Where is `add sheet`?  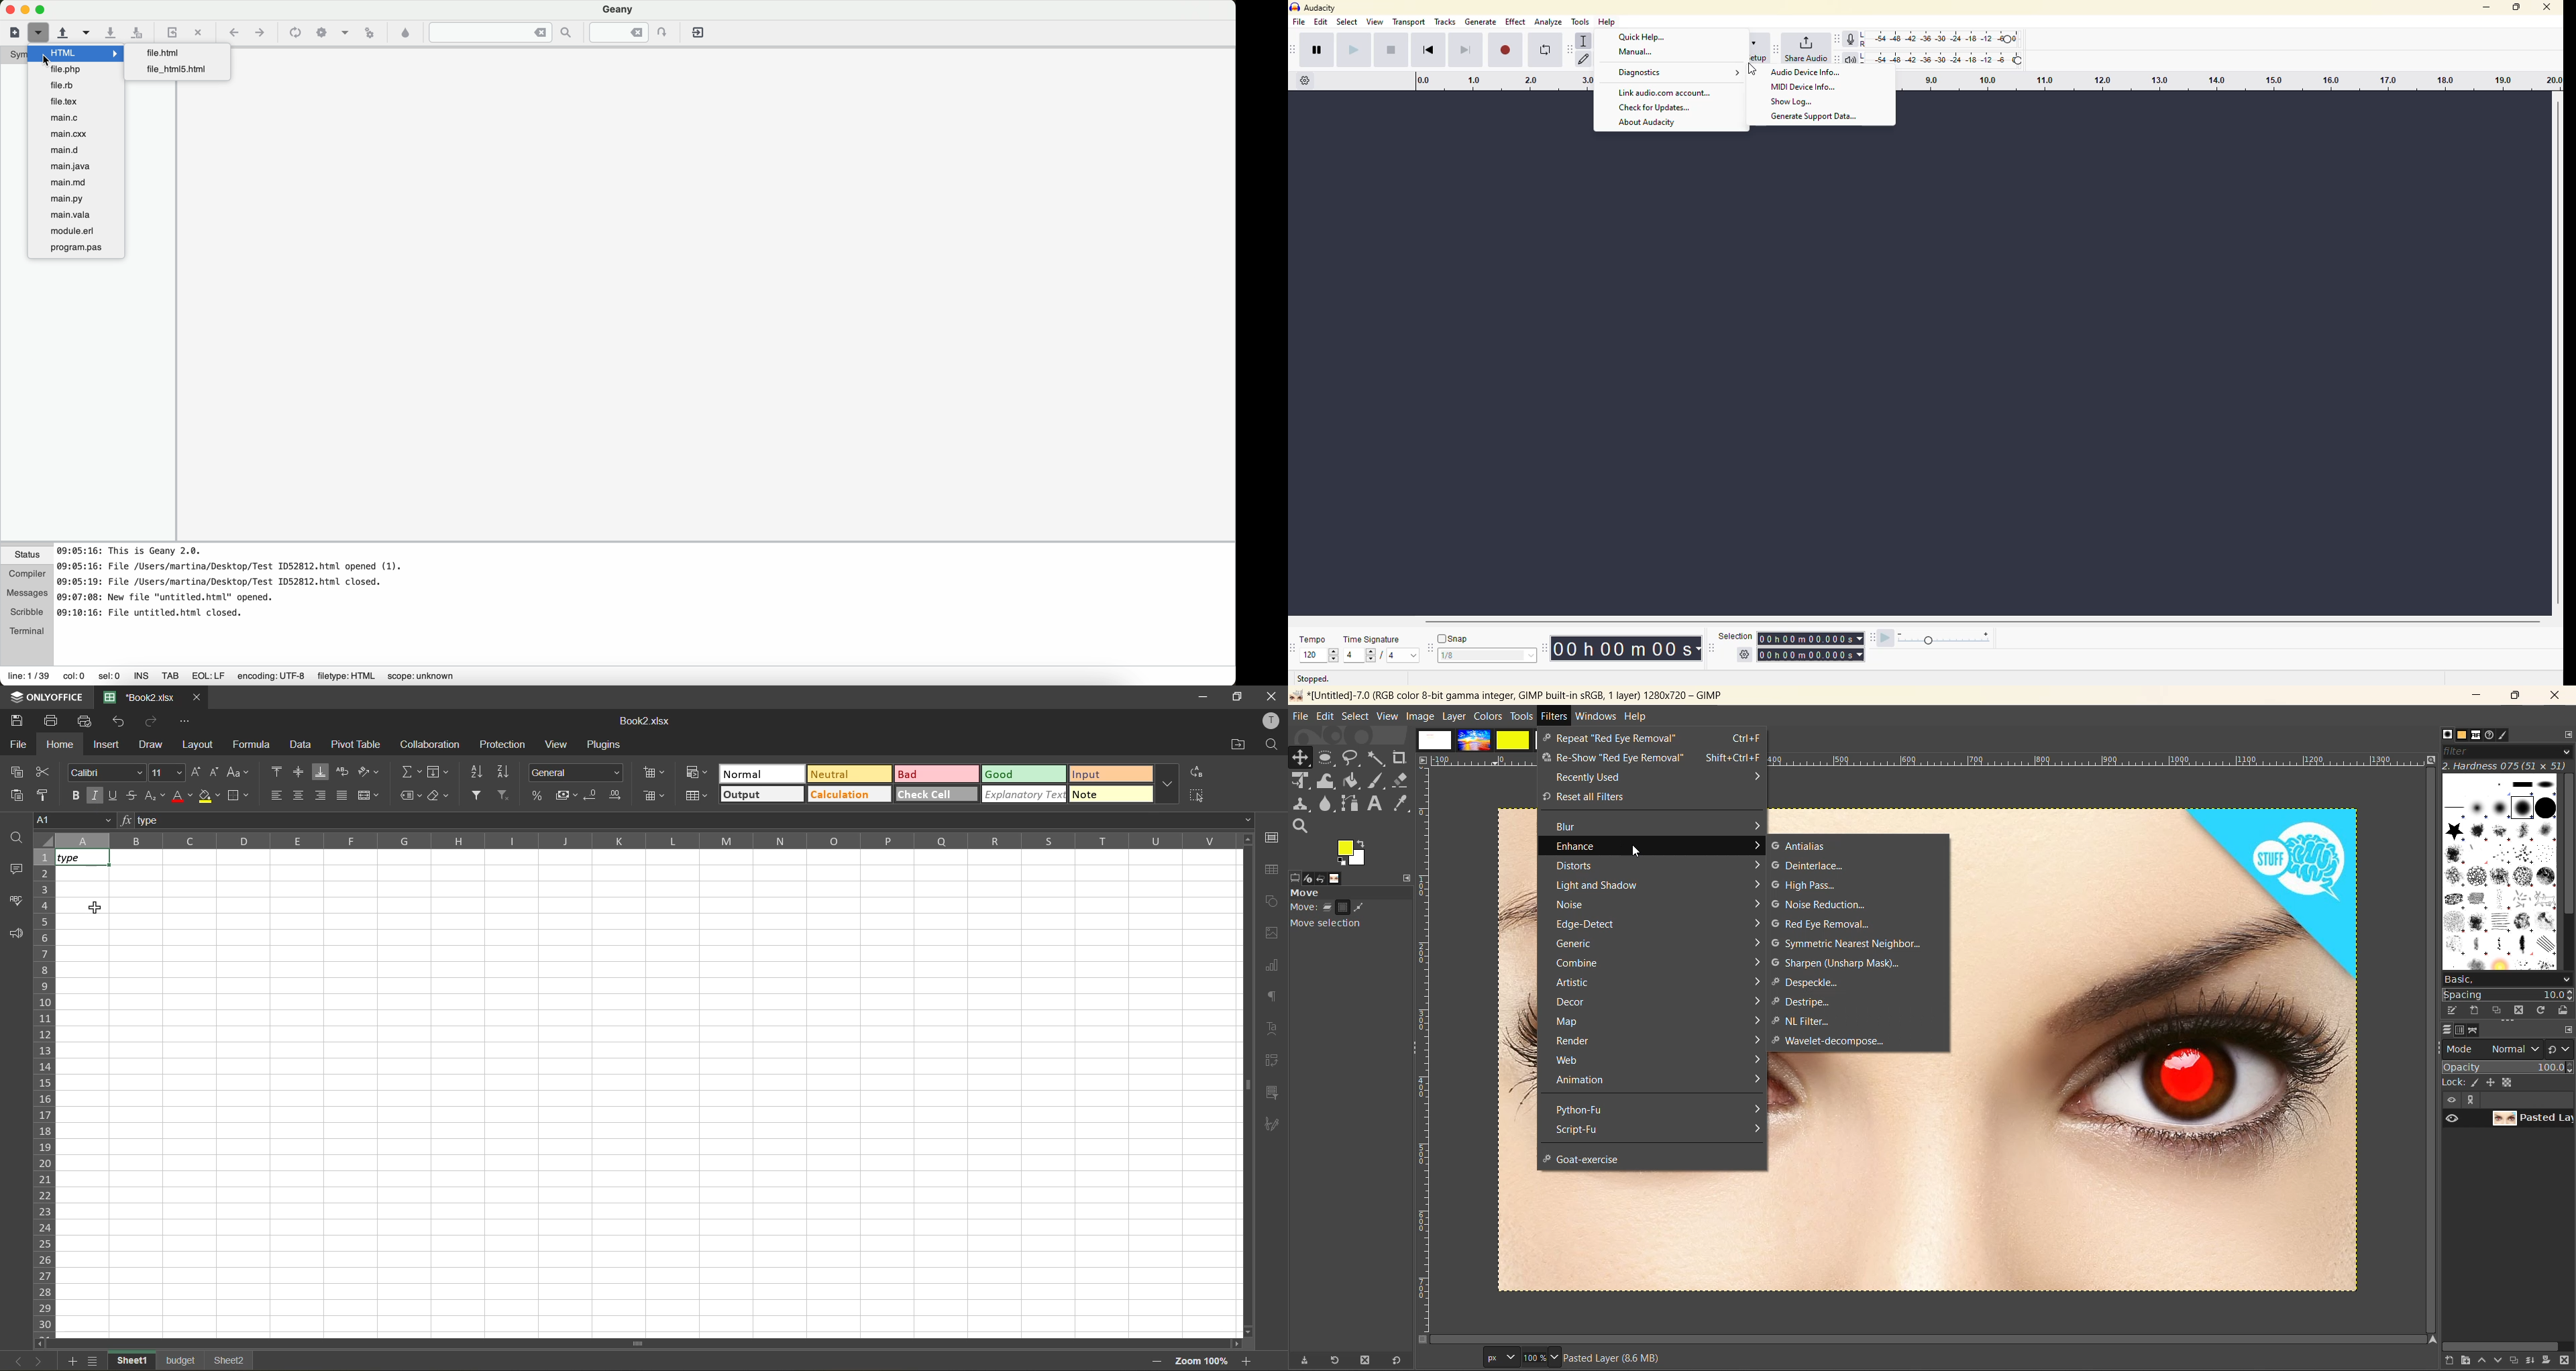
add sheet is located at coordinates (72, 1362).